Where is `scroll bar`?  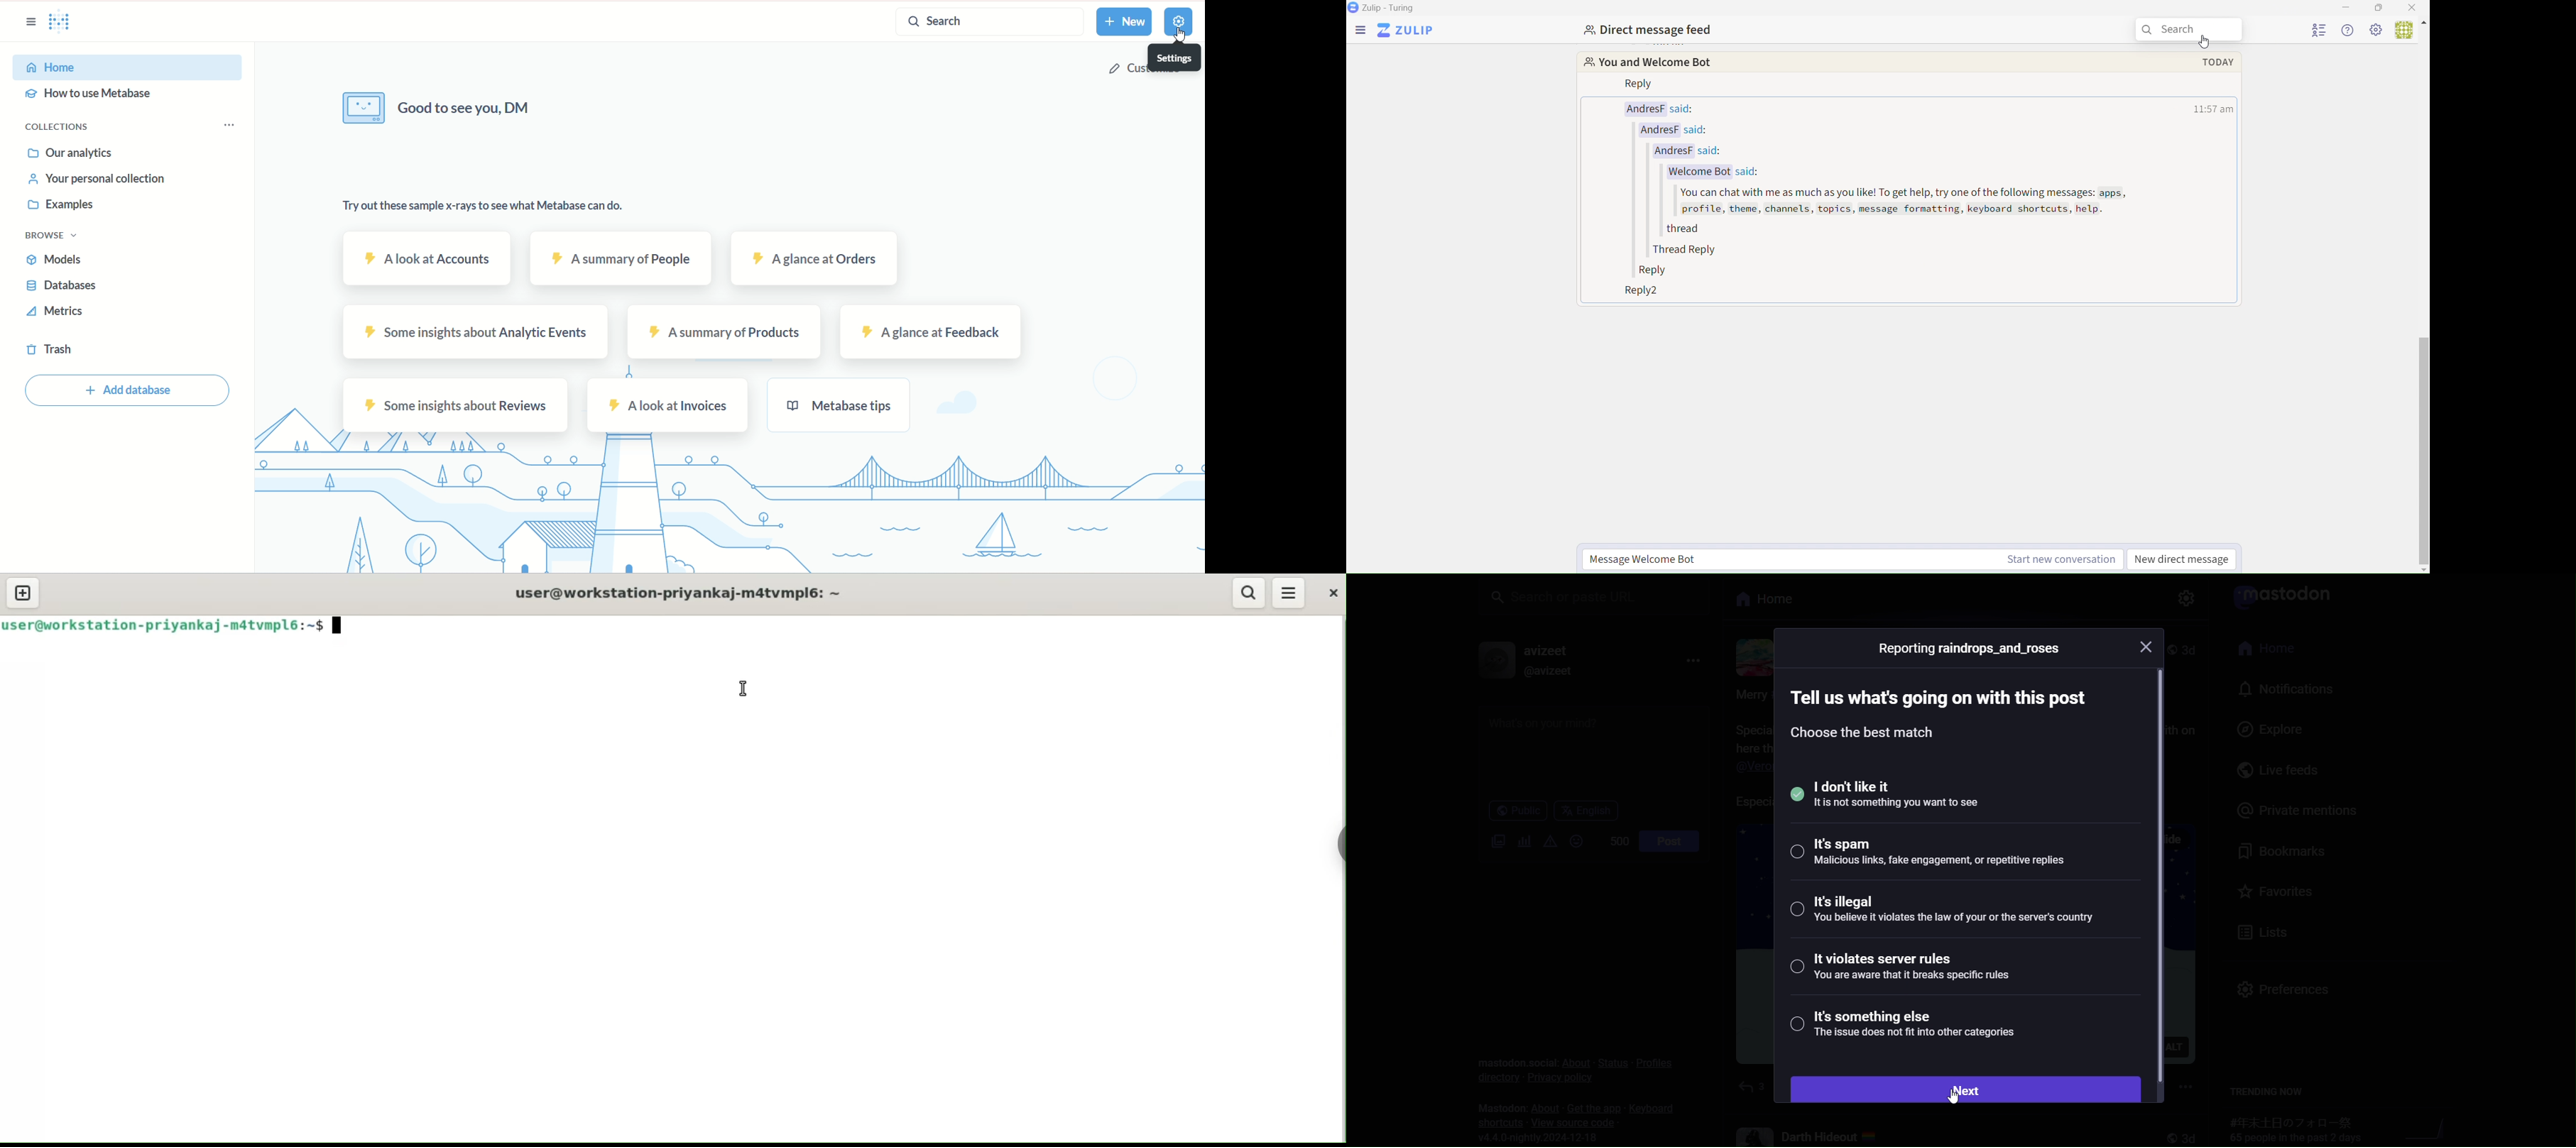 scroll bar is located at coordinates (2158, 874).